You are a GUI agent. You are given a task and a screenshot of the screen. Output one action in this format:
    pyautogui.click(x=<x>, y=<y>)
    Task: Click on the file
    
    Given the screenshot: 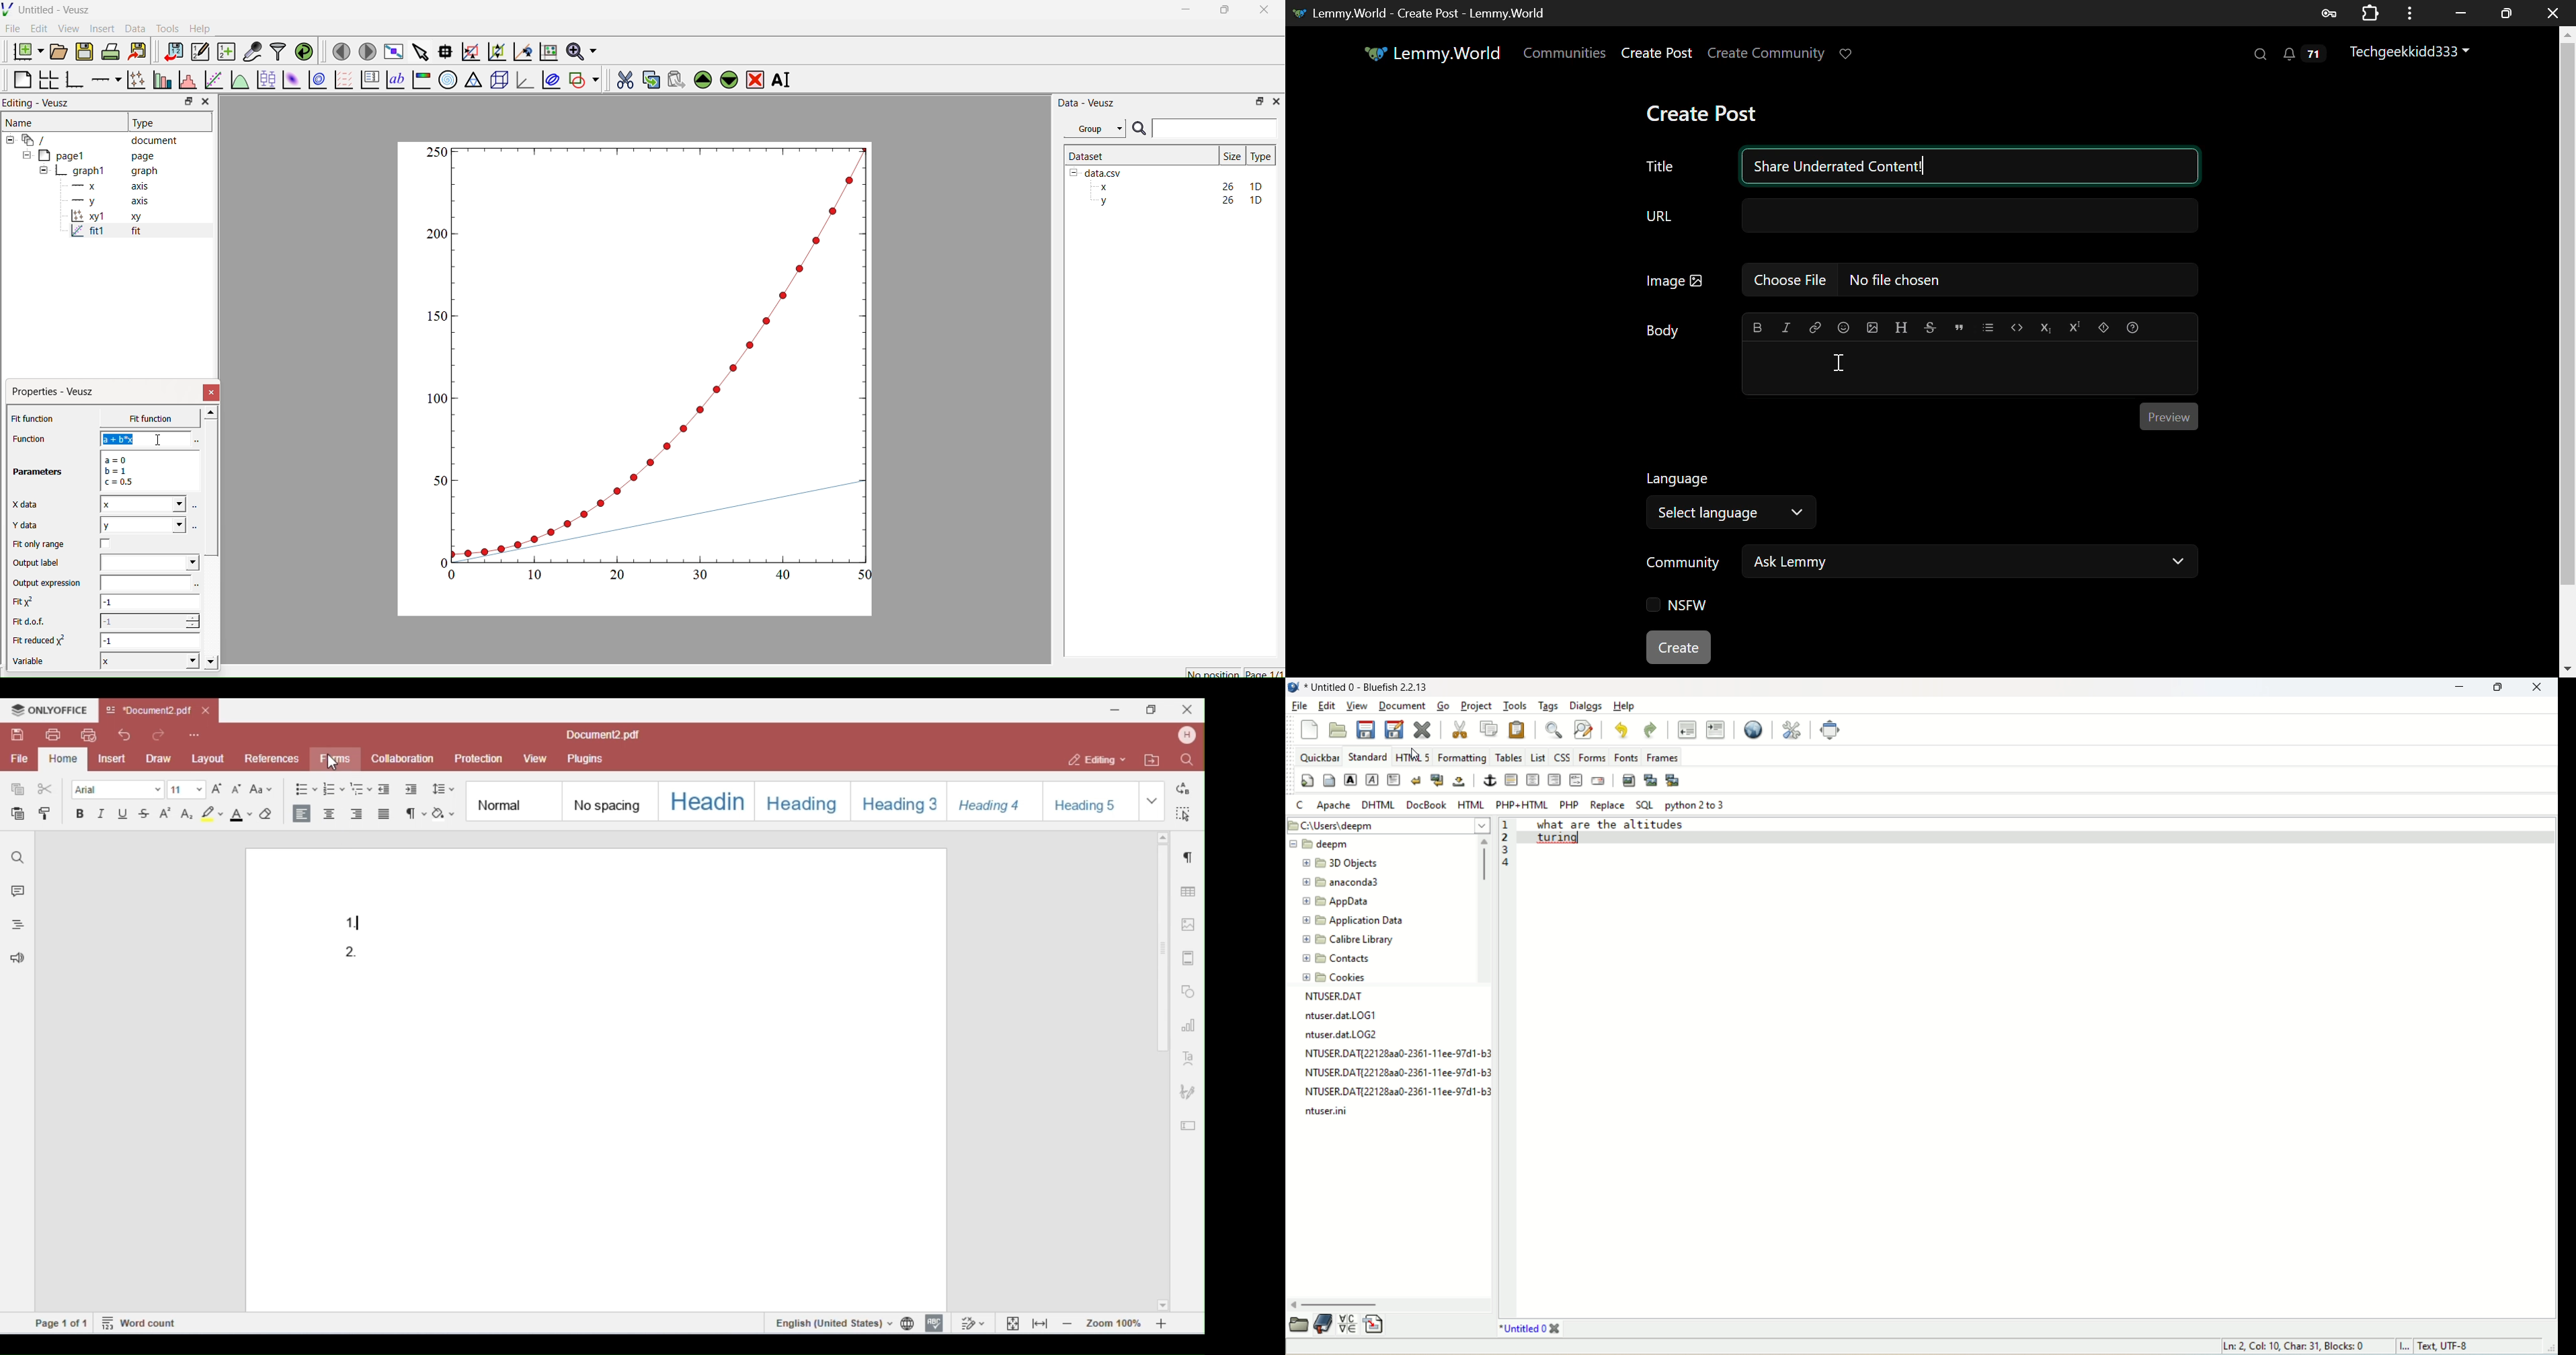 What is the action you would take?
    pyautogui.click(x=1300, y=708)
    